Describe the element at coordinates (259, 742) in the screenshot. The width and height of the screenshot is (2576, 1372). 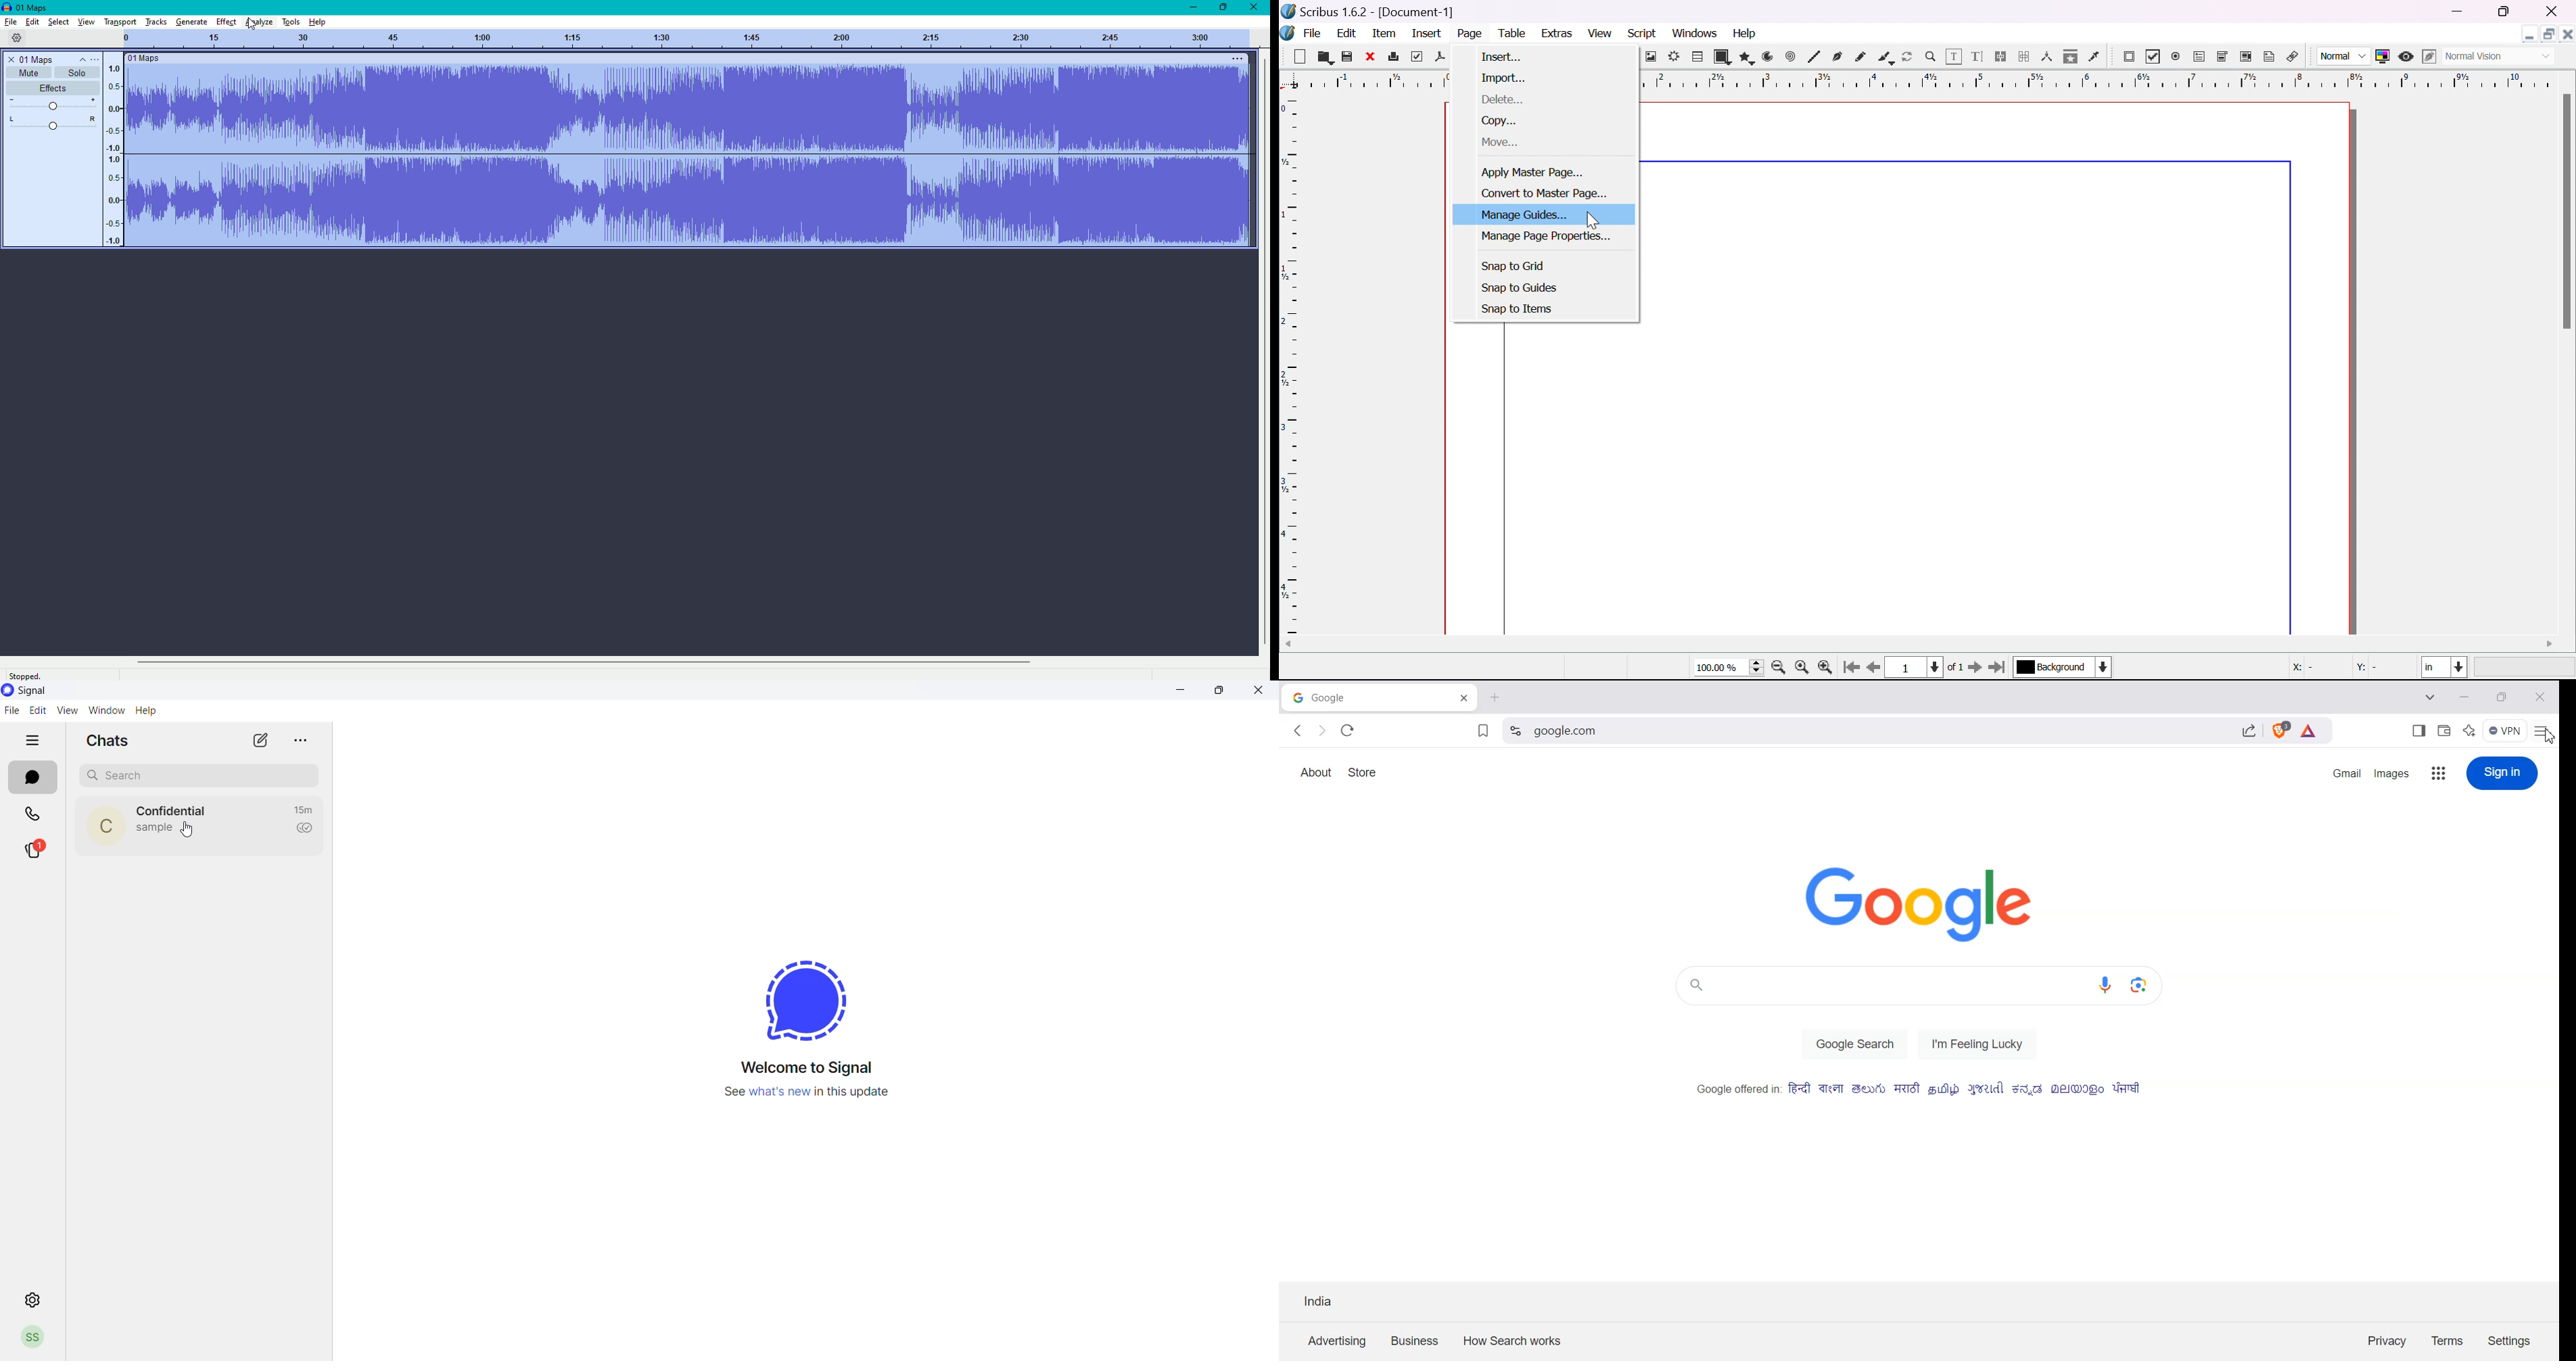
I see `new chat` at that location.